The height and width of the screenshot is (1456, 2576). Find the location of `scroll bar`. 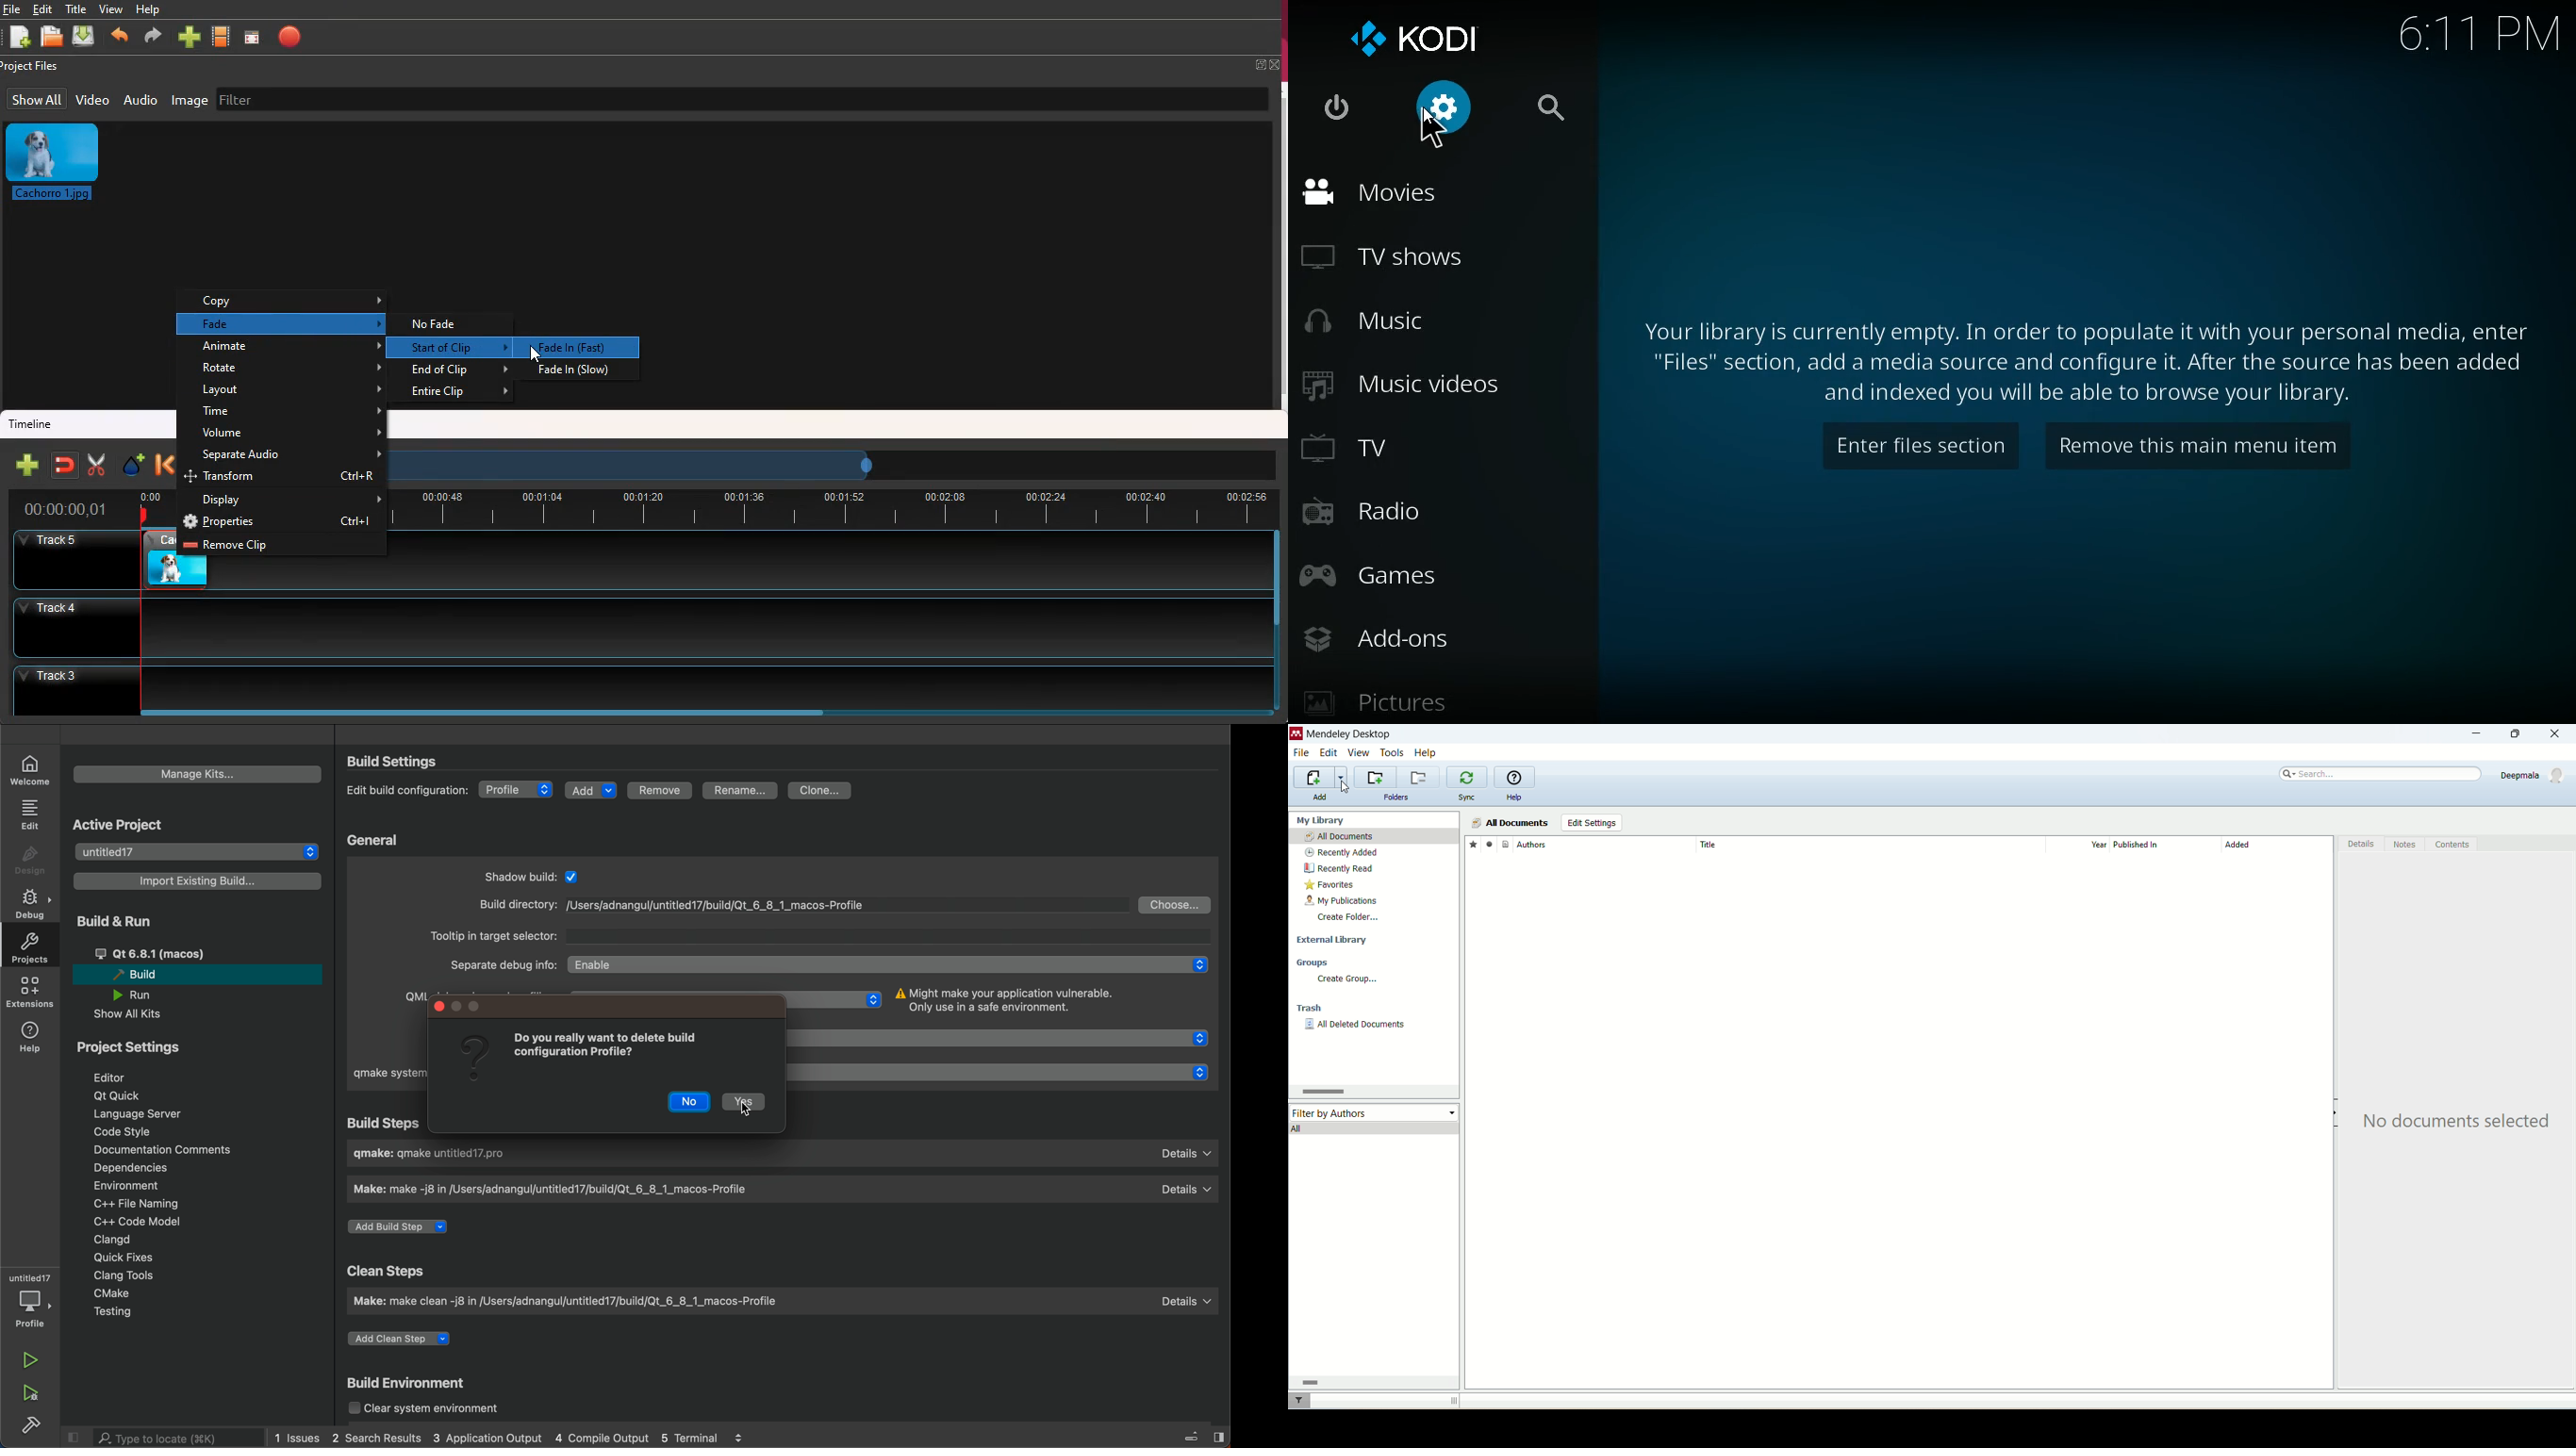

scroll bar is located at coordinates (1276, 582).